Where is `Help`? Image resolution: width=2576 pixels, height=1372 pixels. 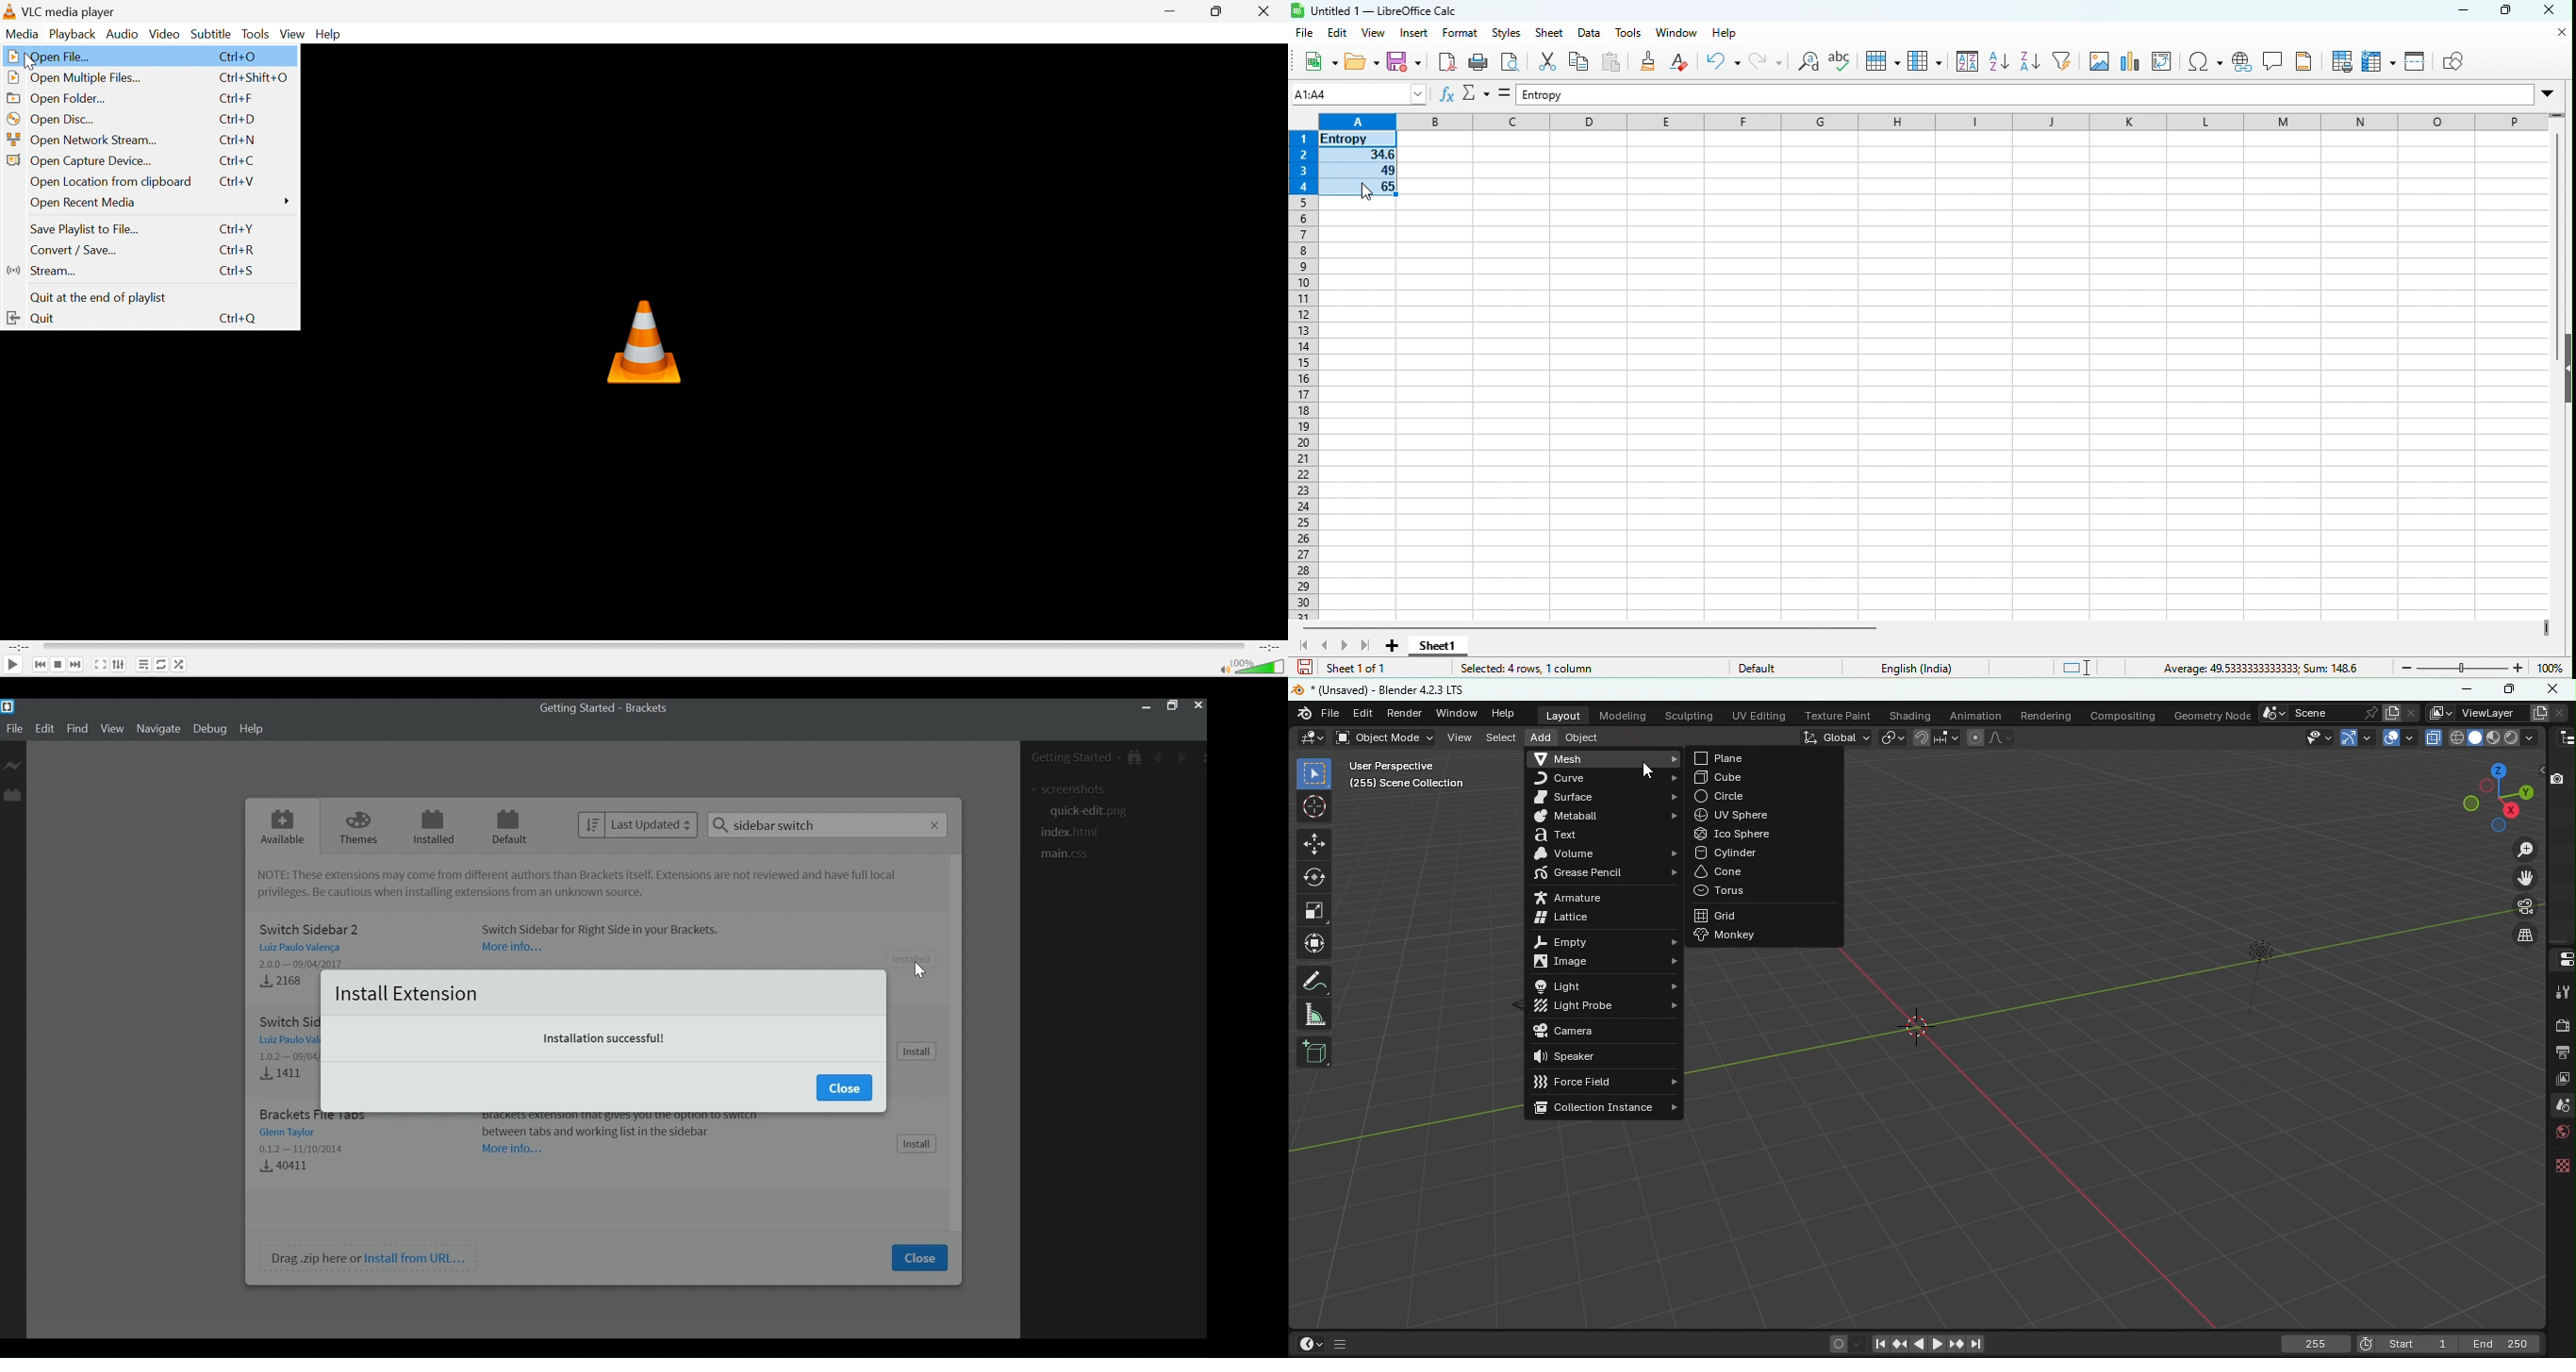
Help is located at coordinates (329, 35).